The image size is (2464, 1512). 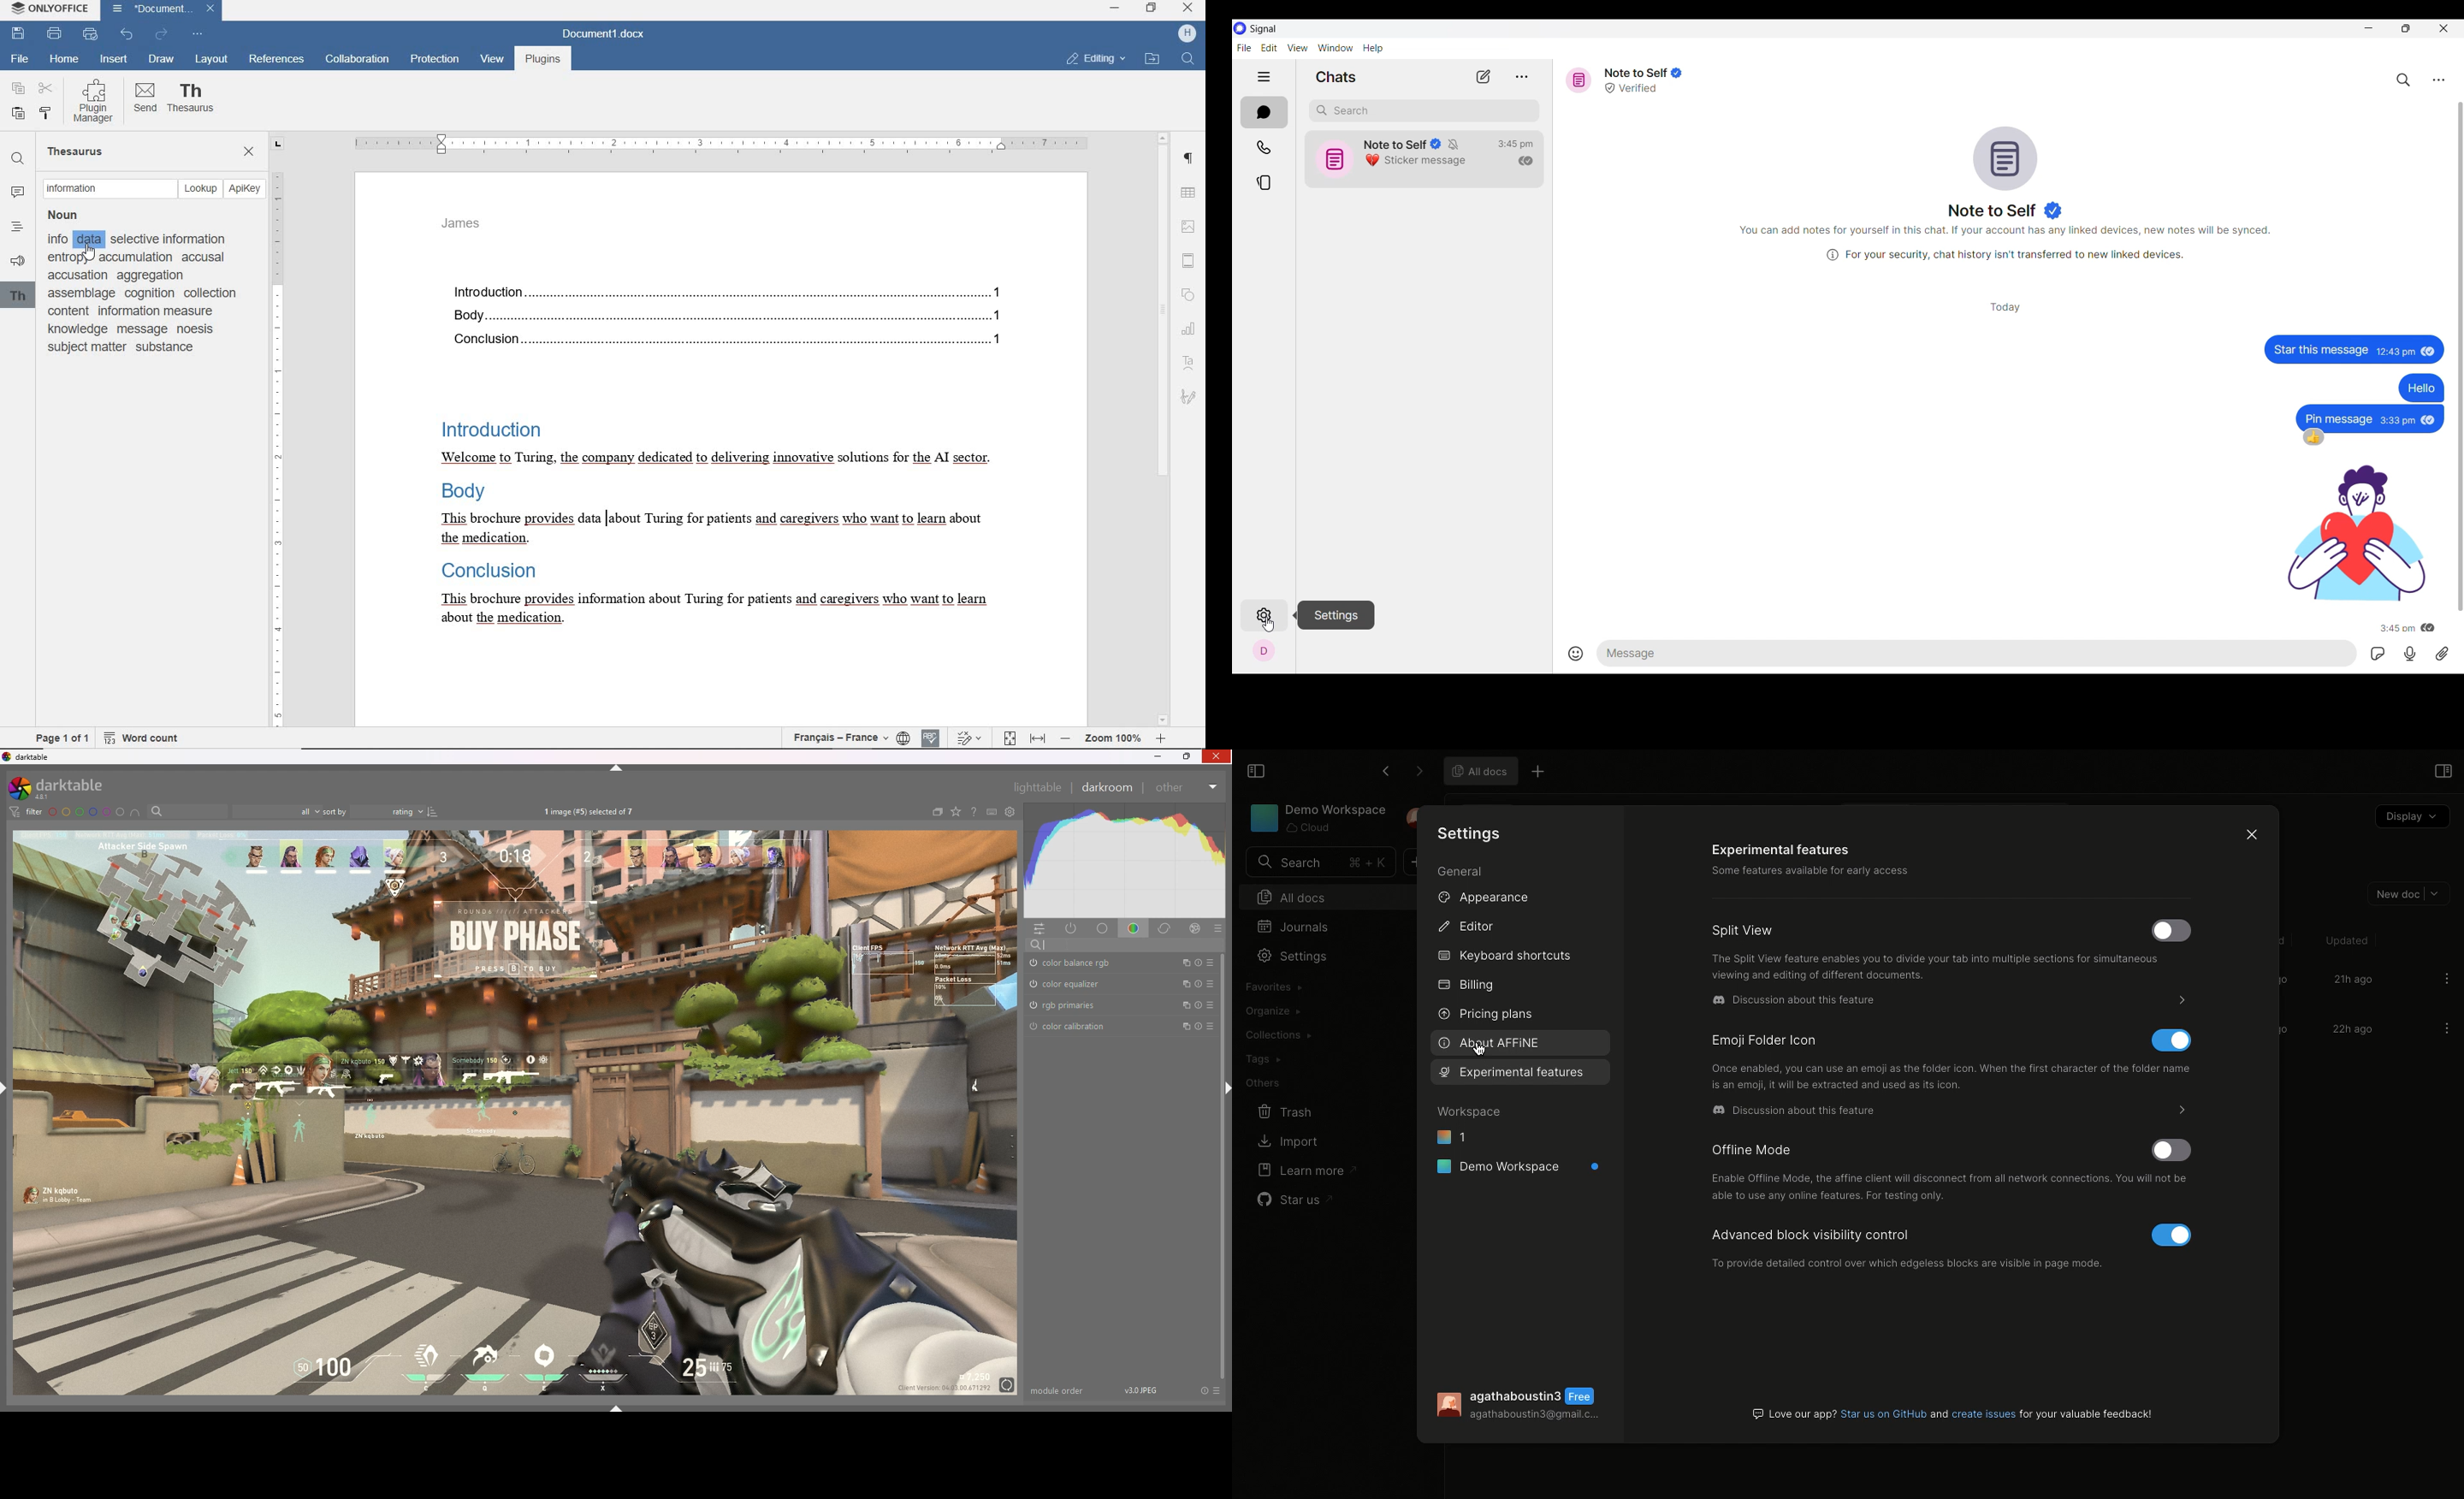 What do you see at coordinates (1187, 34) in the screenshot?
I see `profile` at bounding box center [1187, 34].